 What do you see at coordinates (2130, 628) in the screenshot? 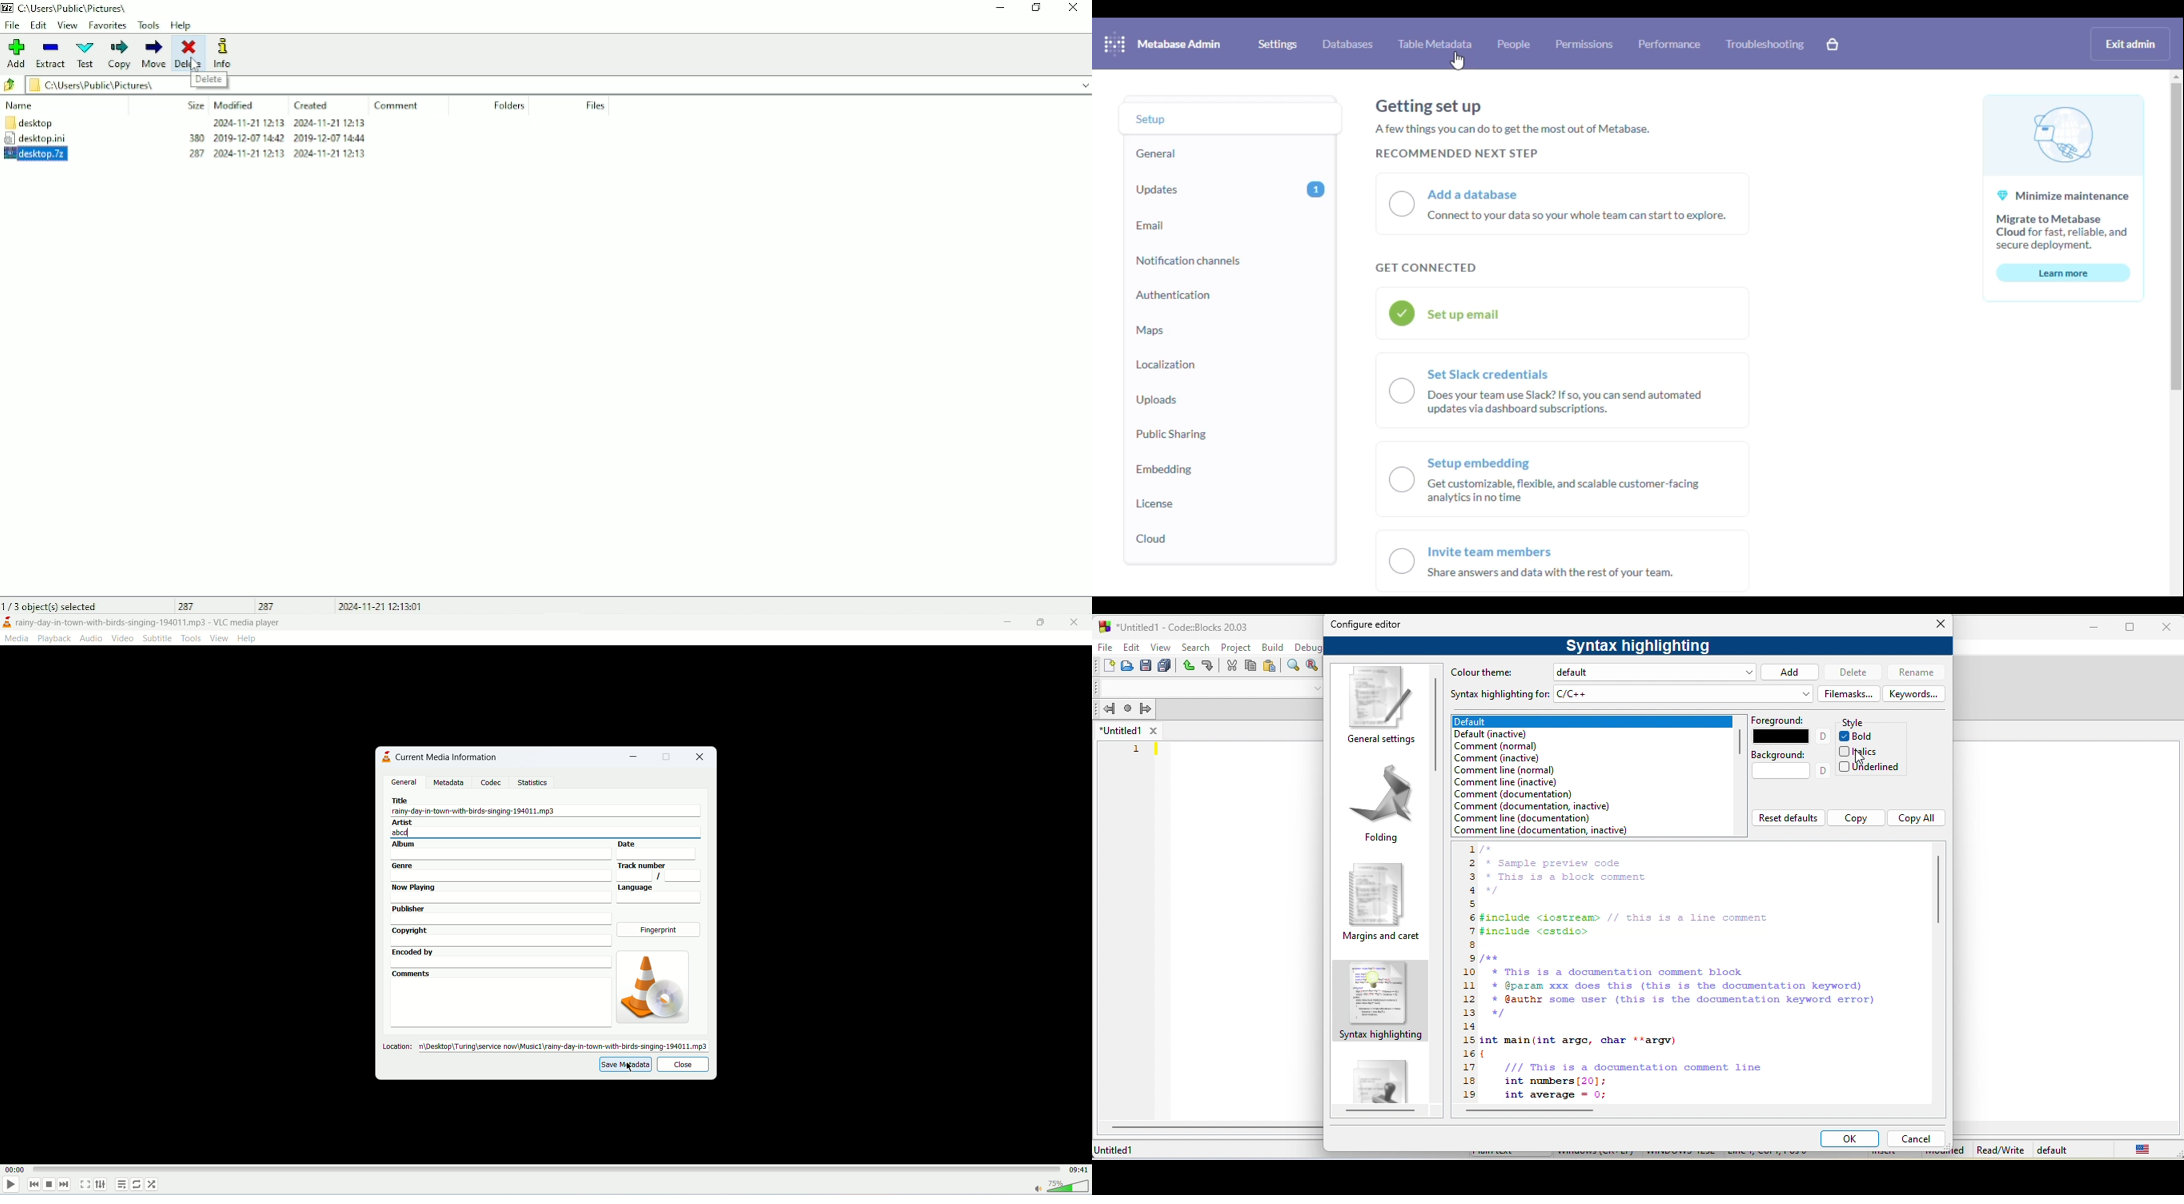
I see `maximize` at bounding box center [2130, 628].